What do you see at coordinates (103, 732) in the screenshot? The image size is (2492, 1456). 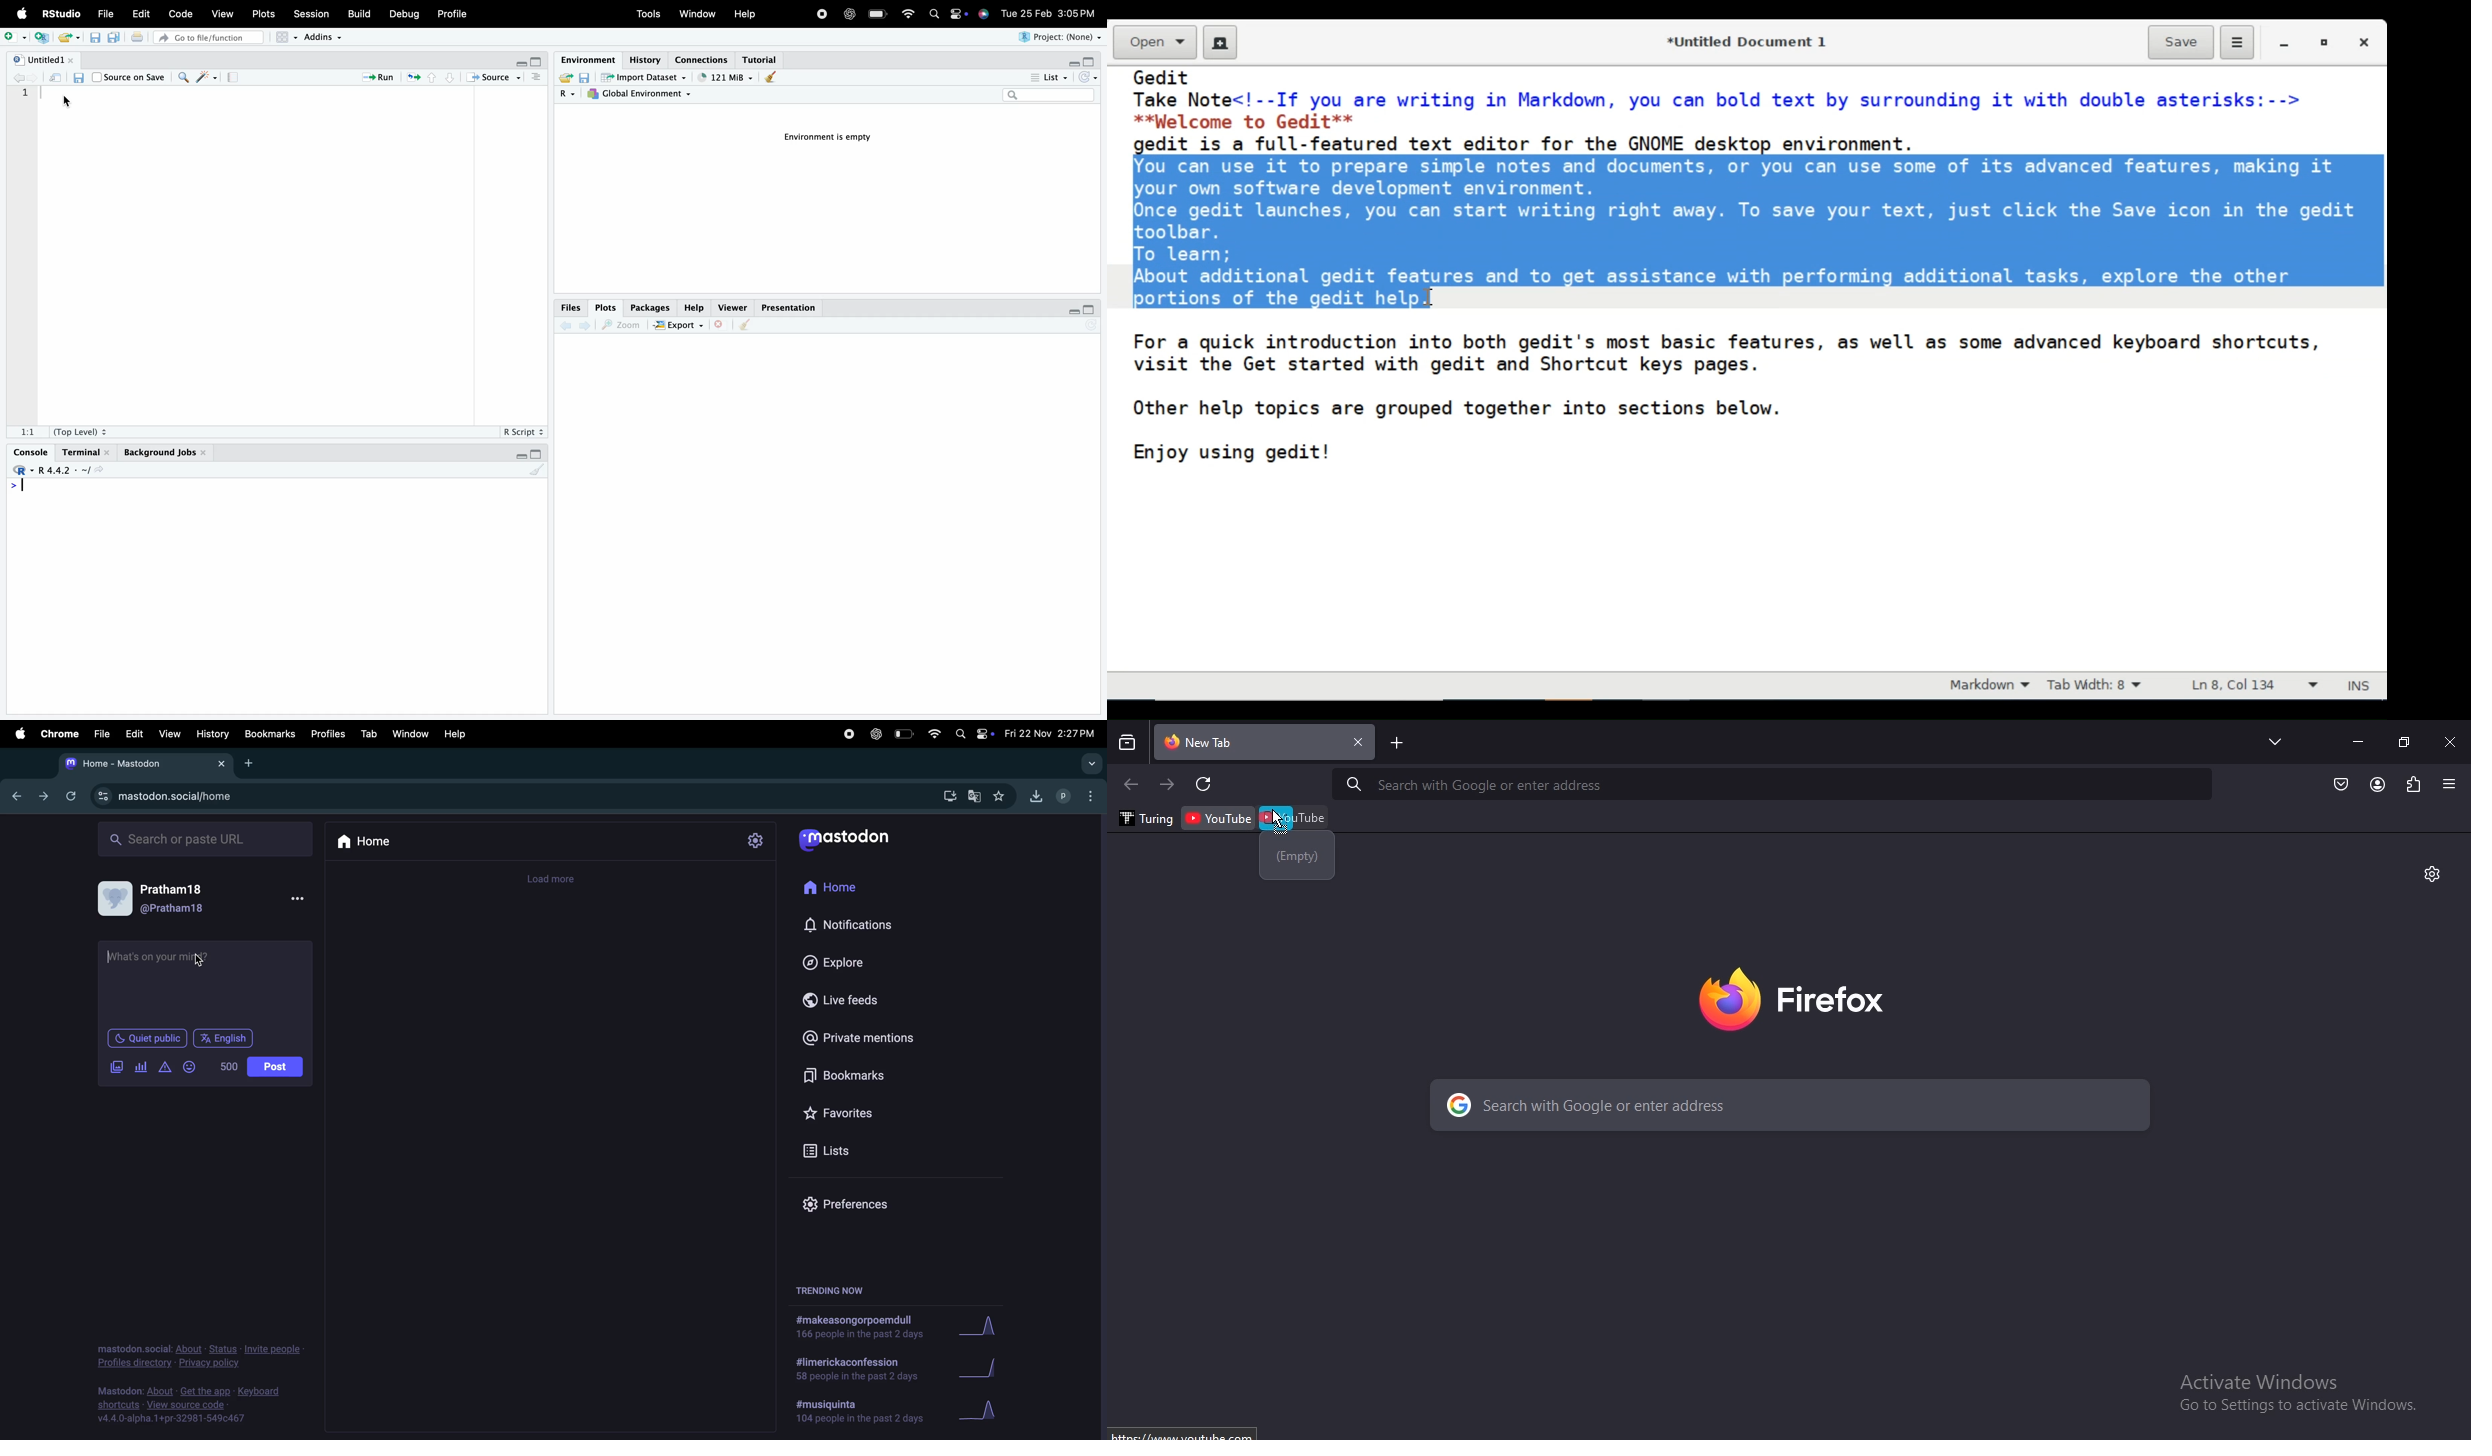 I see `file` at bounding box center [103, 732].